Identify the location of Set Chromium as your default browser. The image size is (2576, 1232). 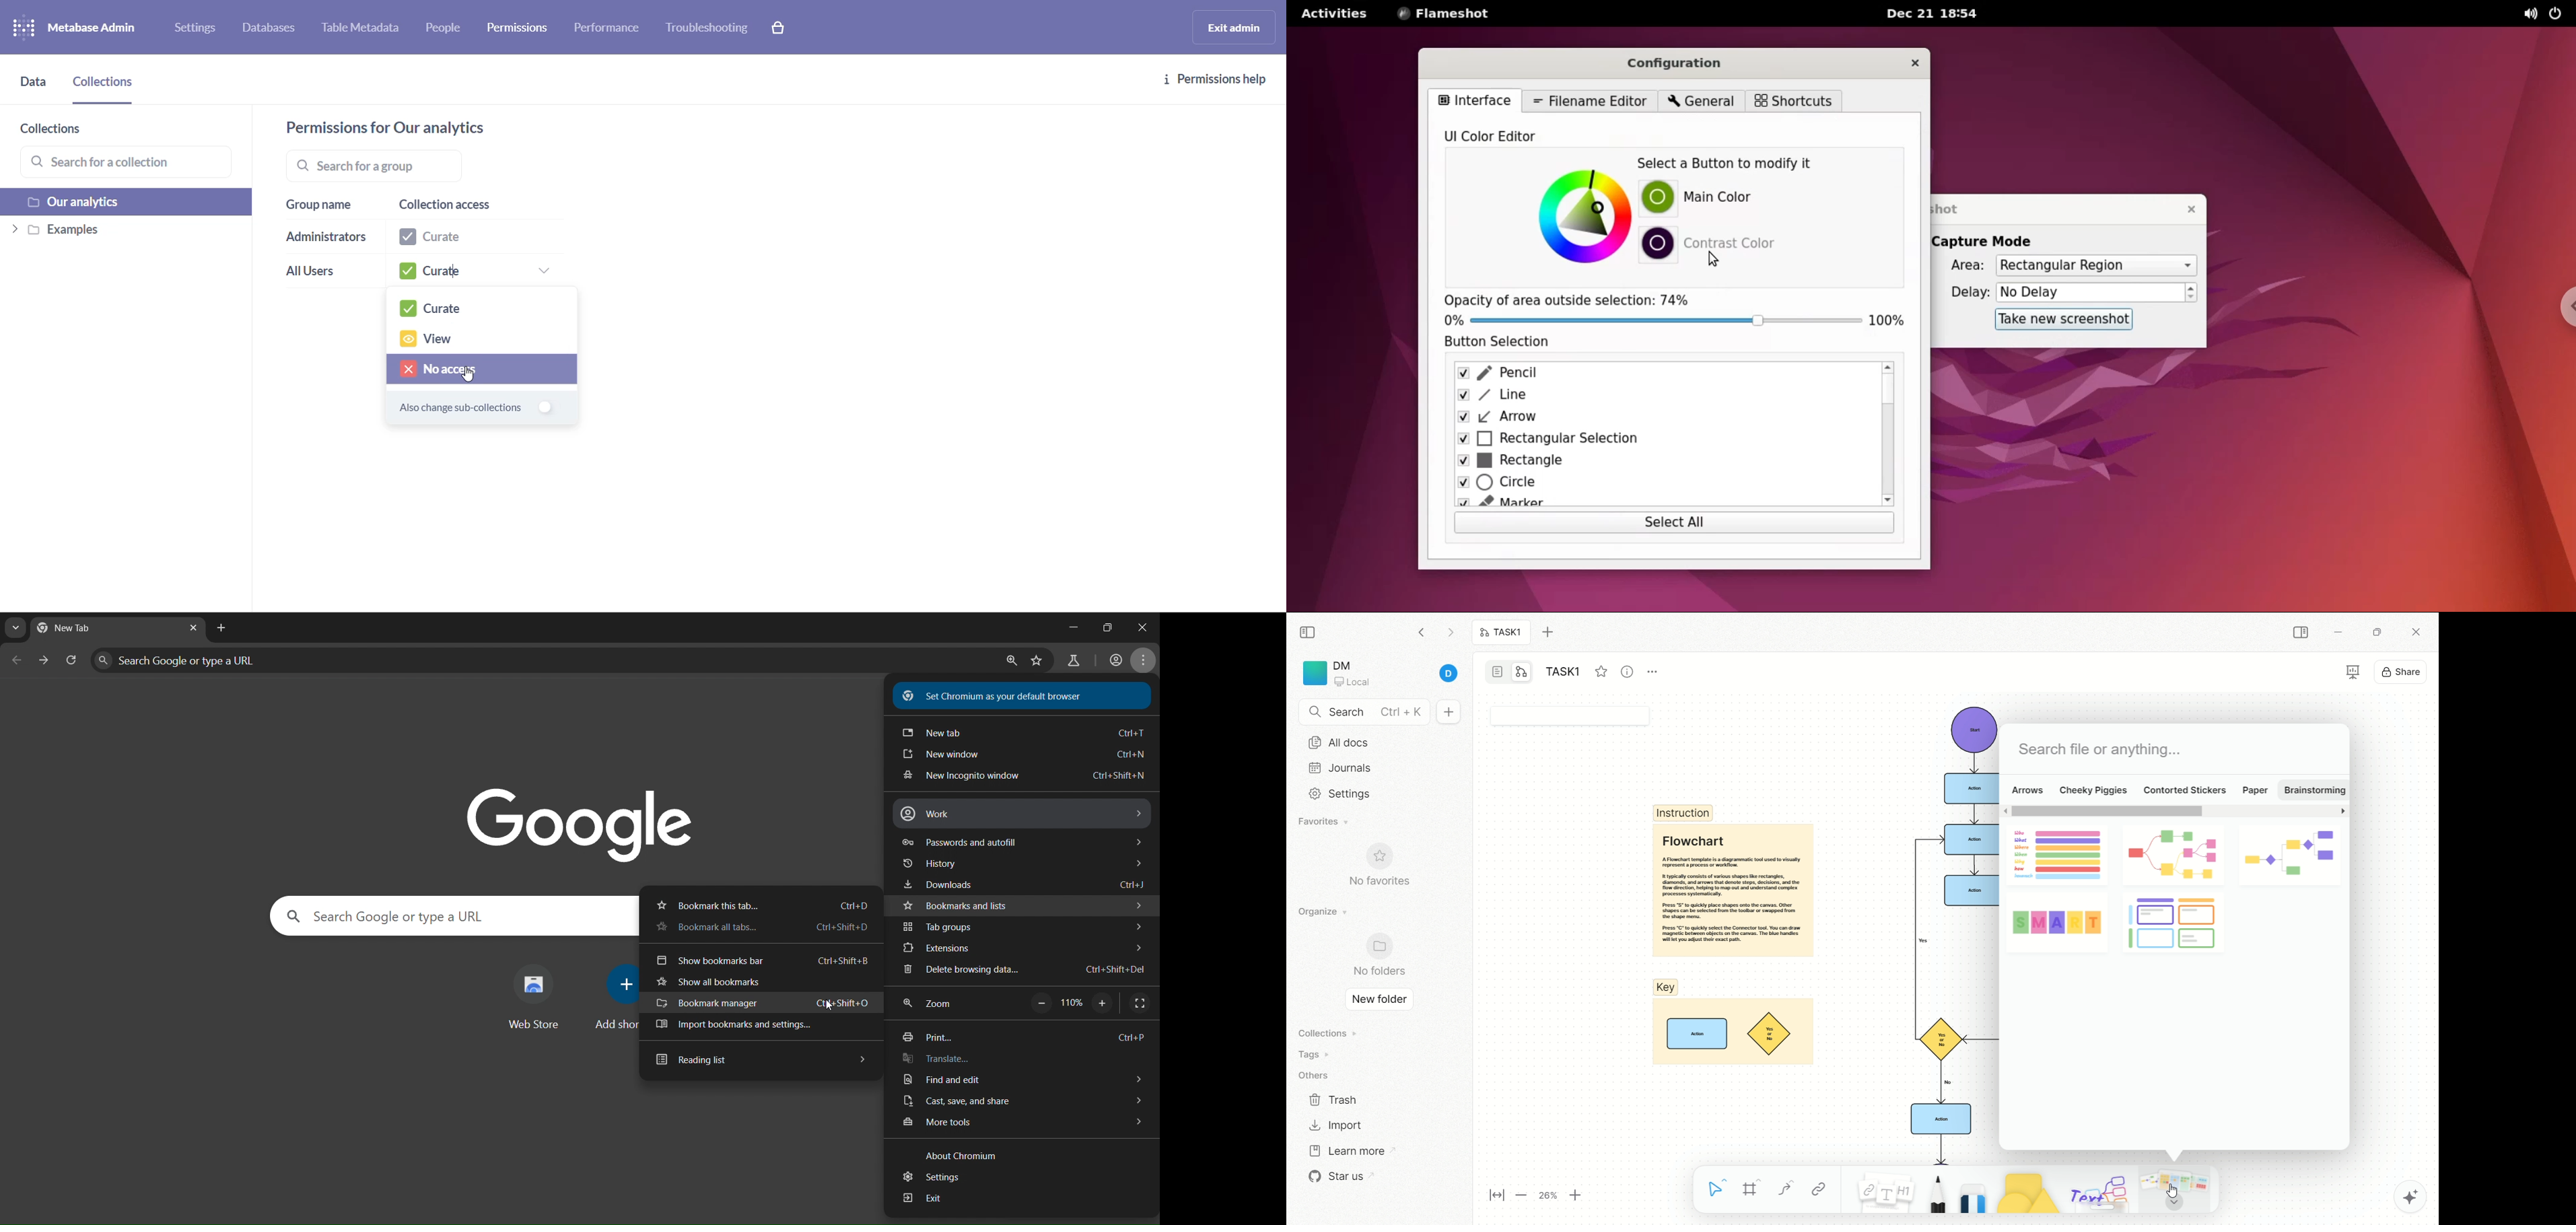
(995, 696).